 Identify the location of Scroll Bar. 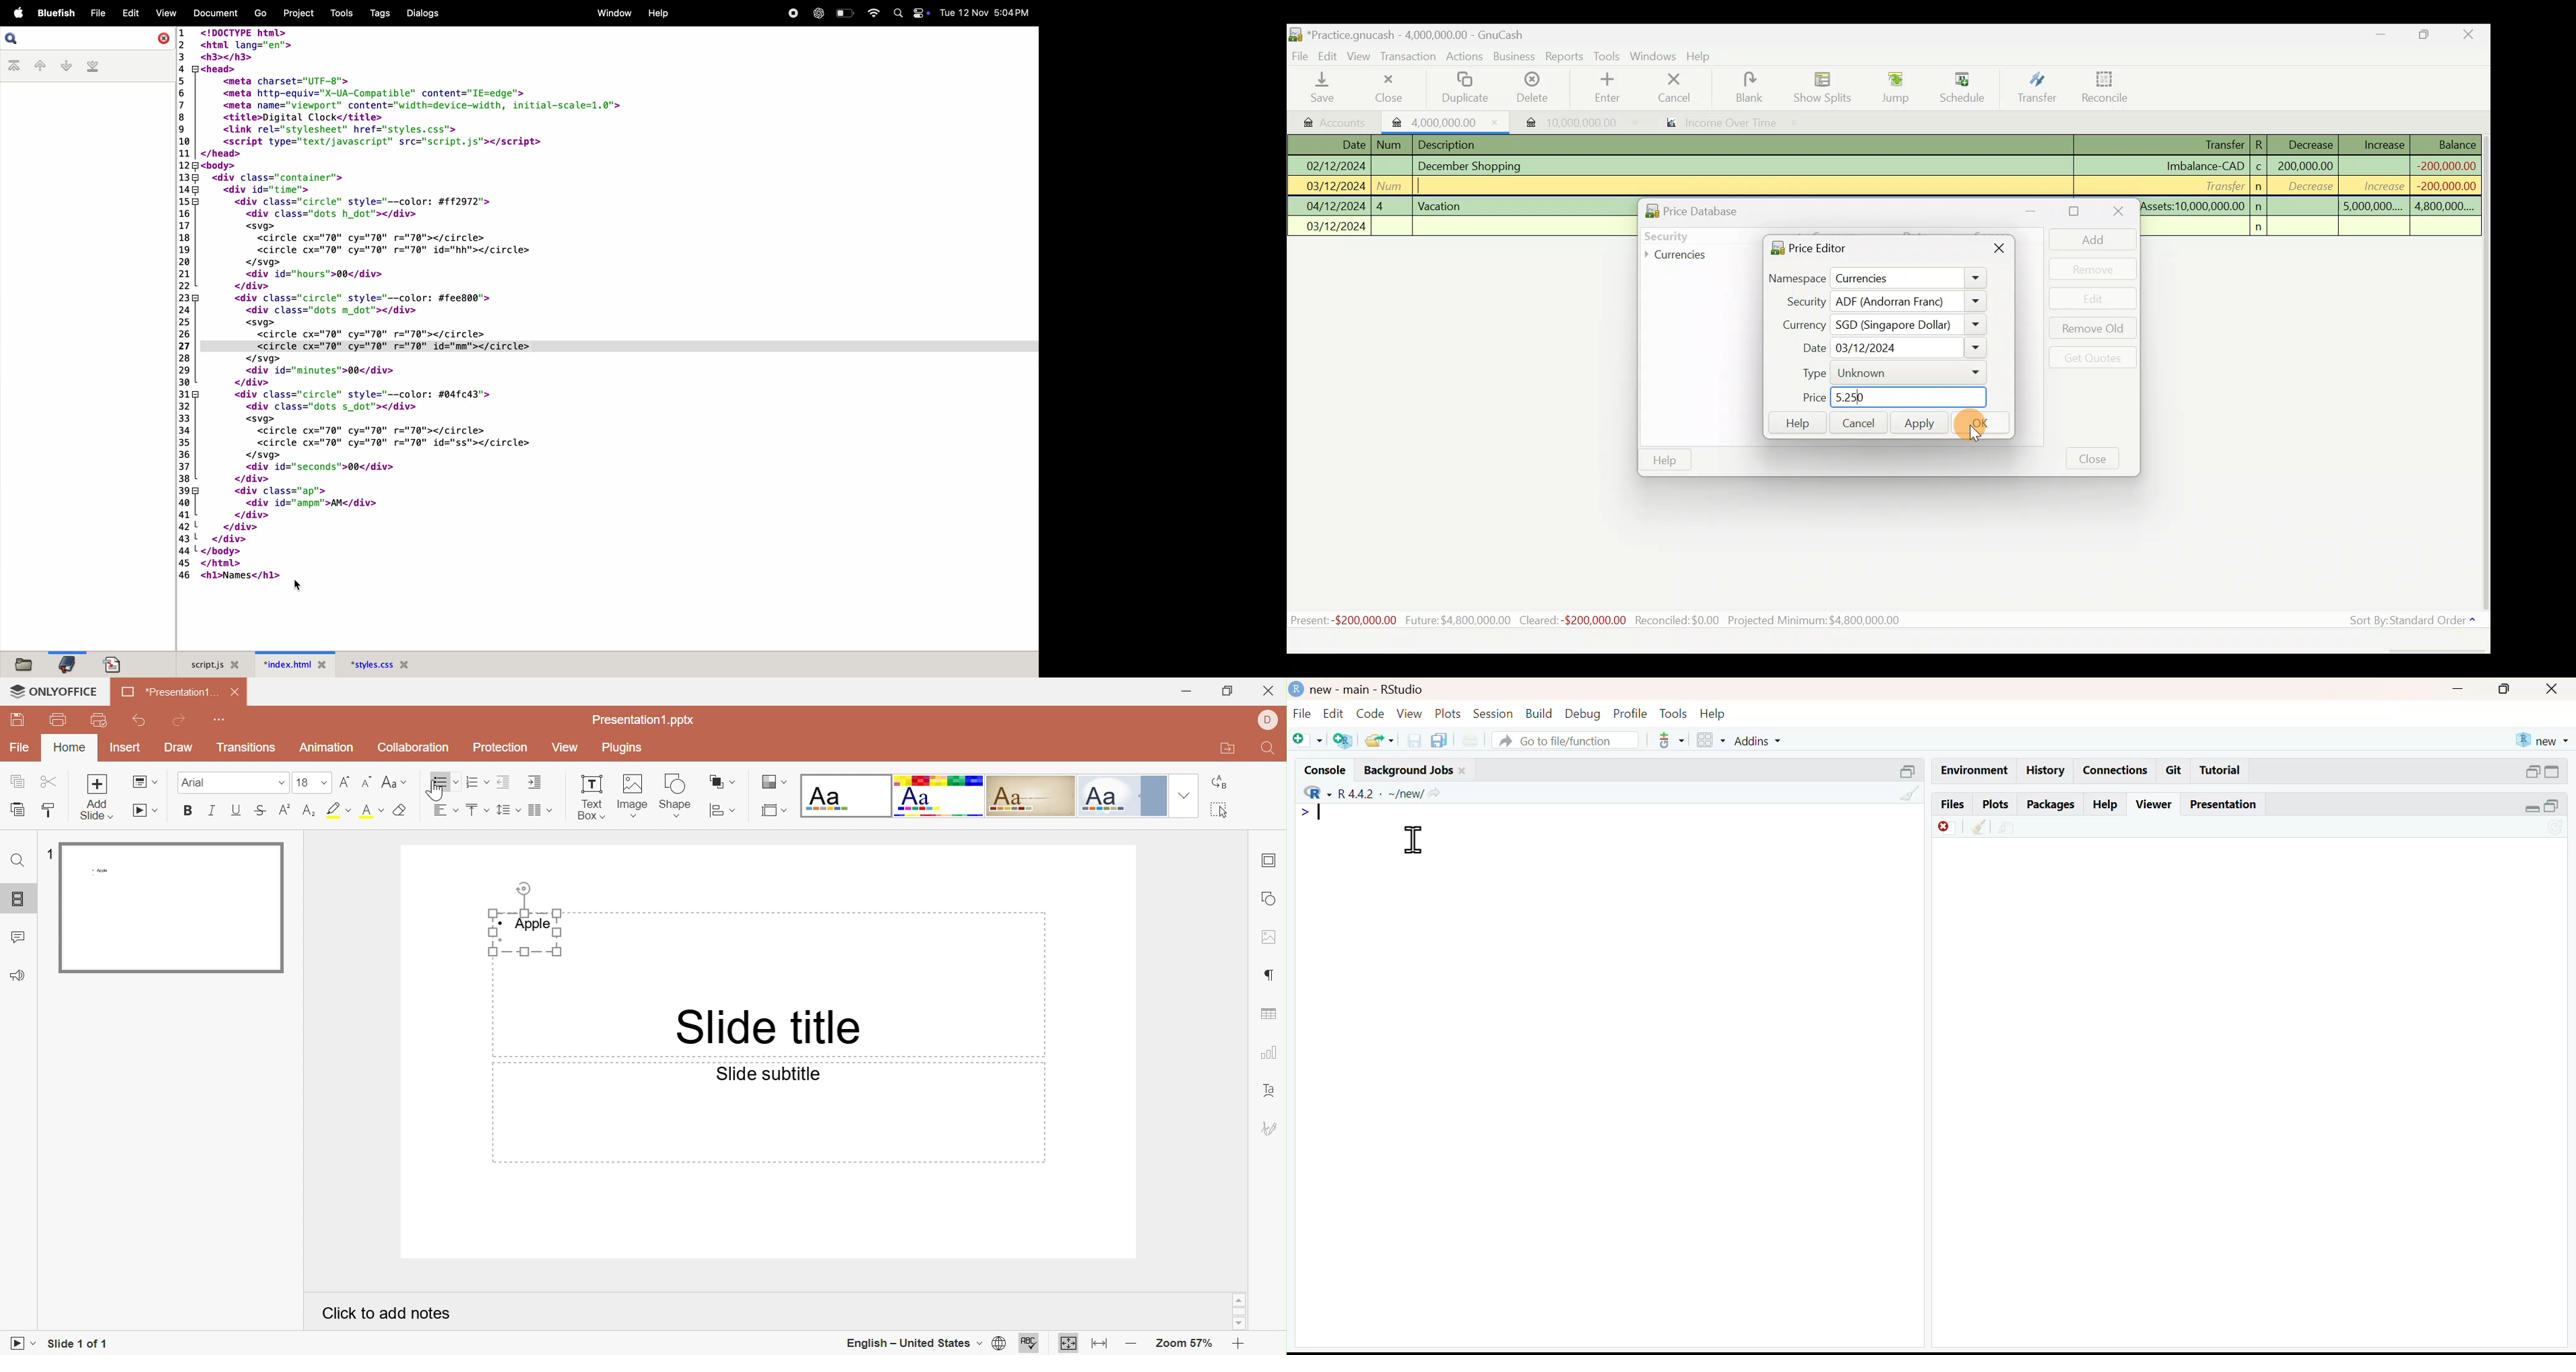
(1242, 1313).